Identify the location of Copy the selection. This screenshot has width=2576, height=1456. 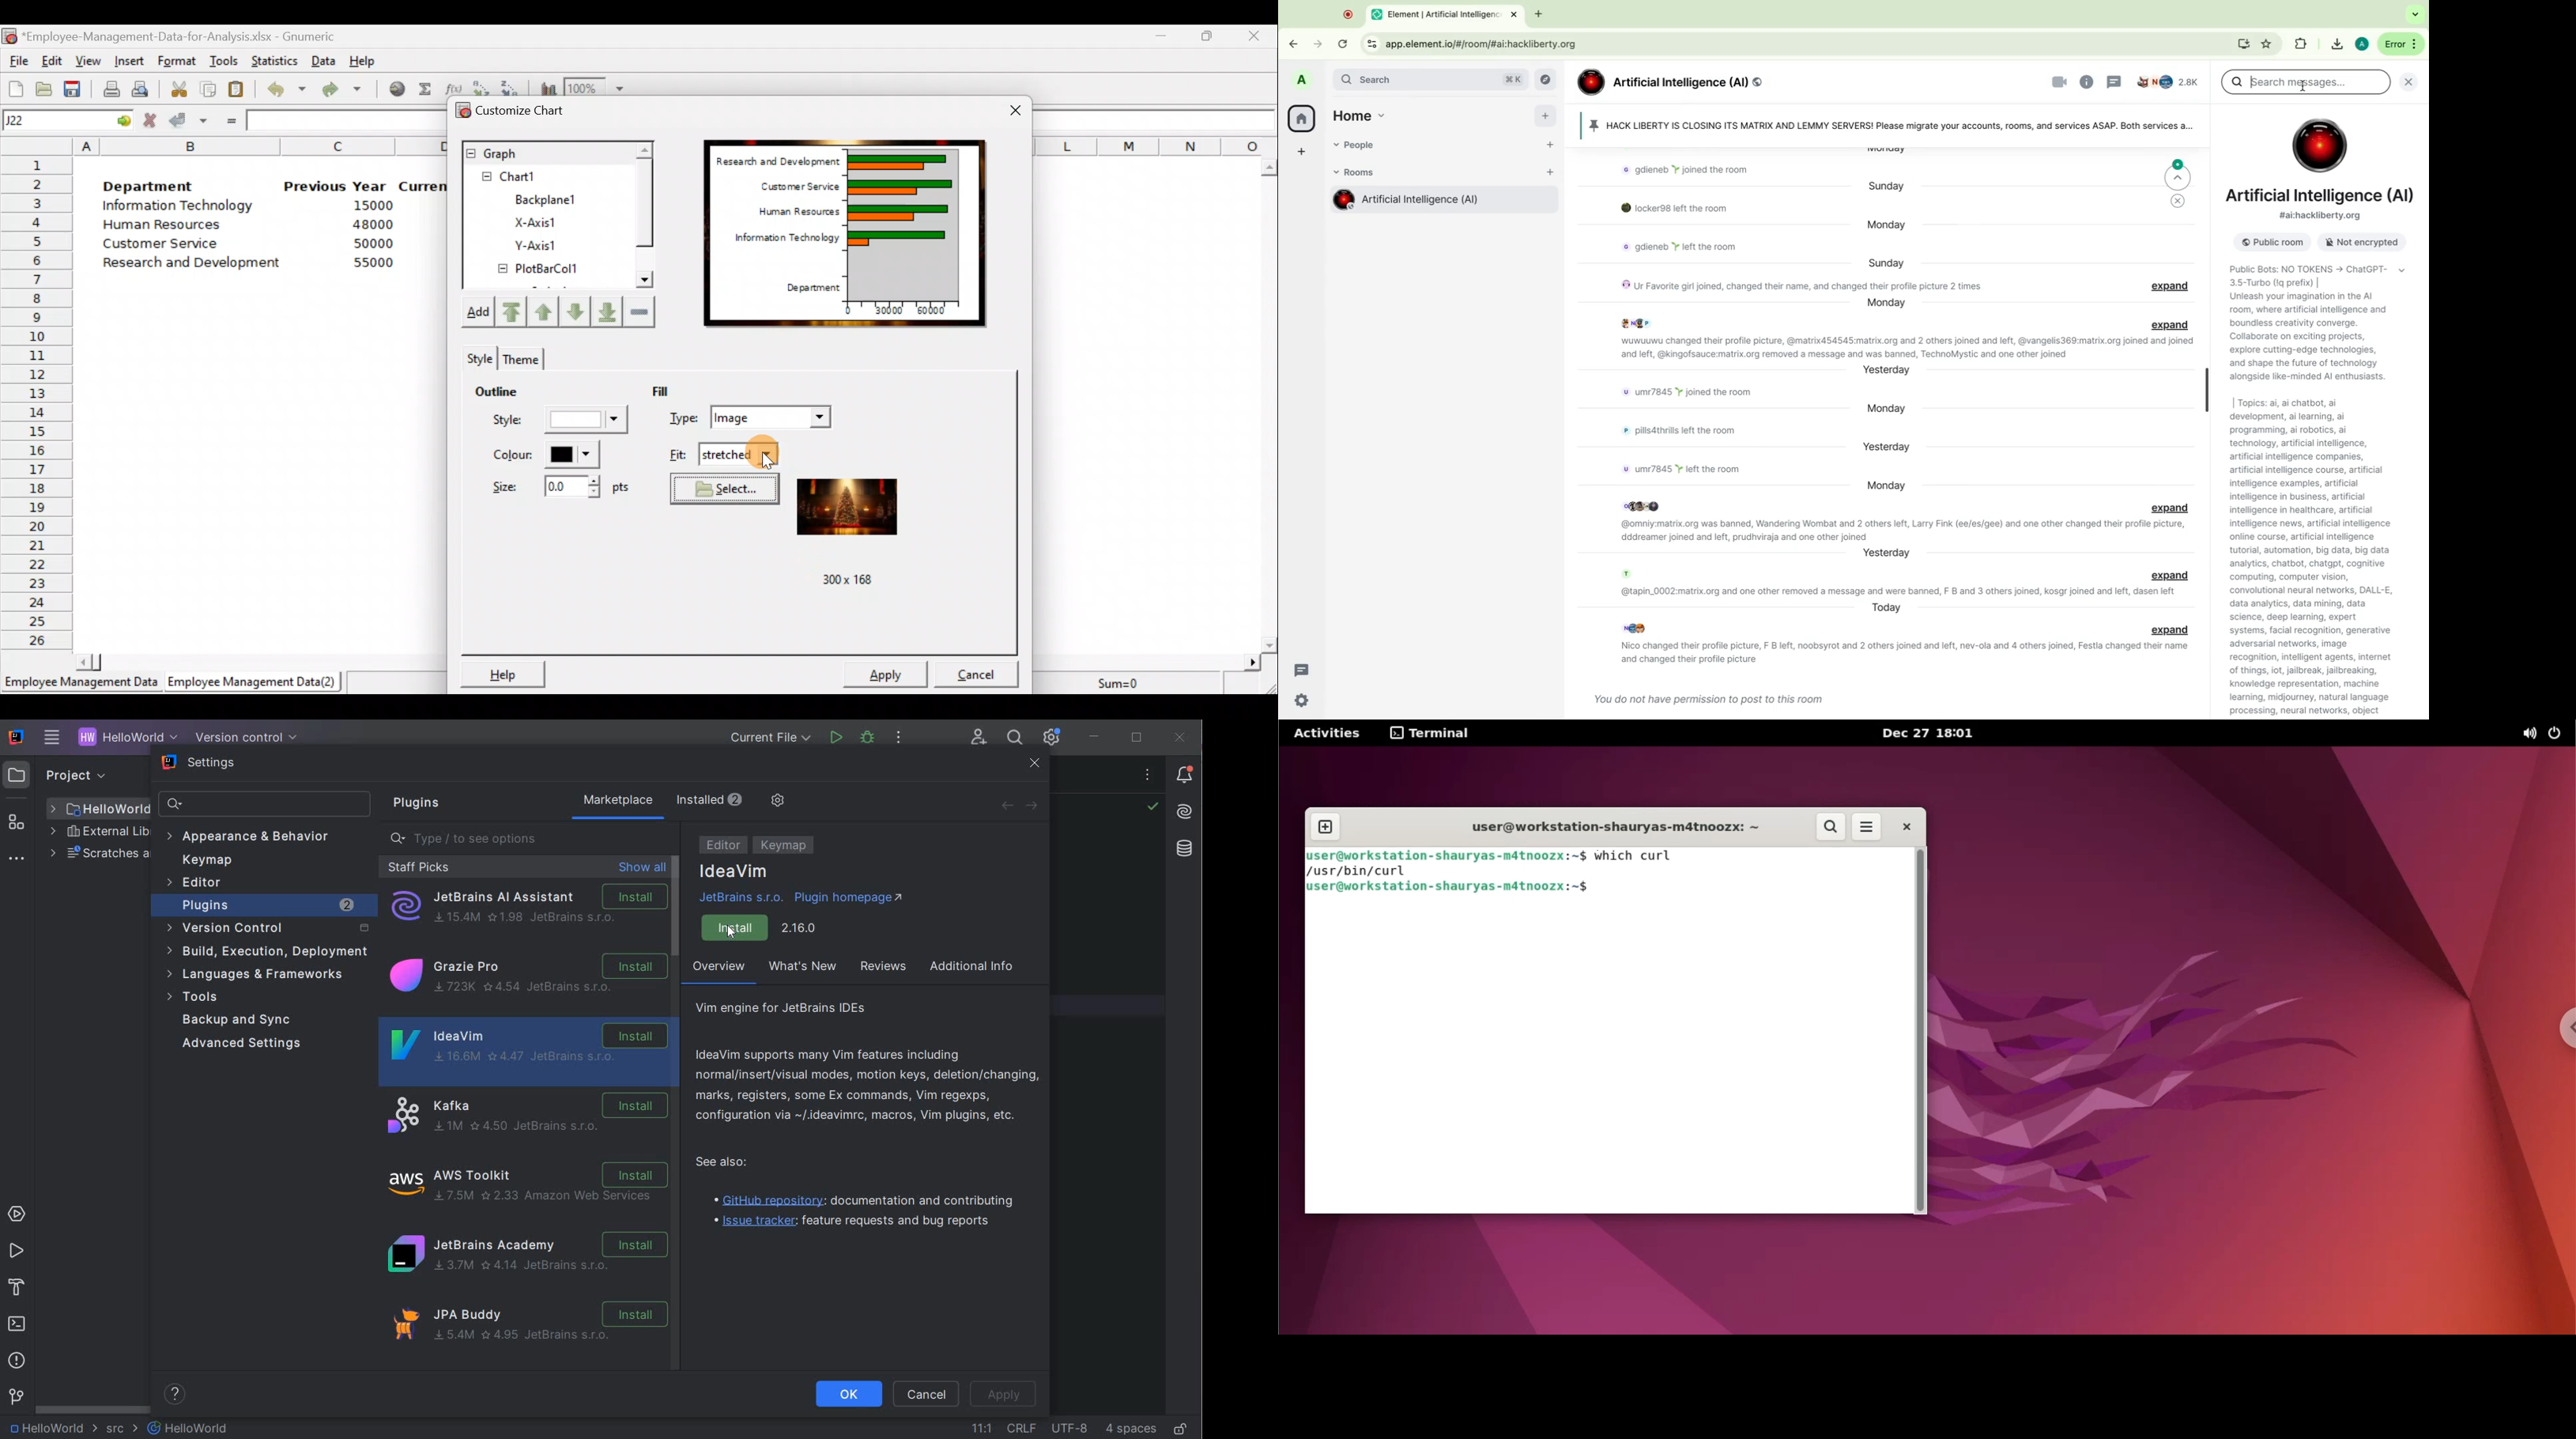
(212, 89).